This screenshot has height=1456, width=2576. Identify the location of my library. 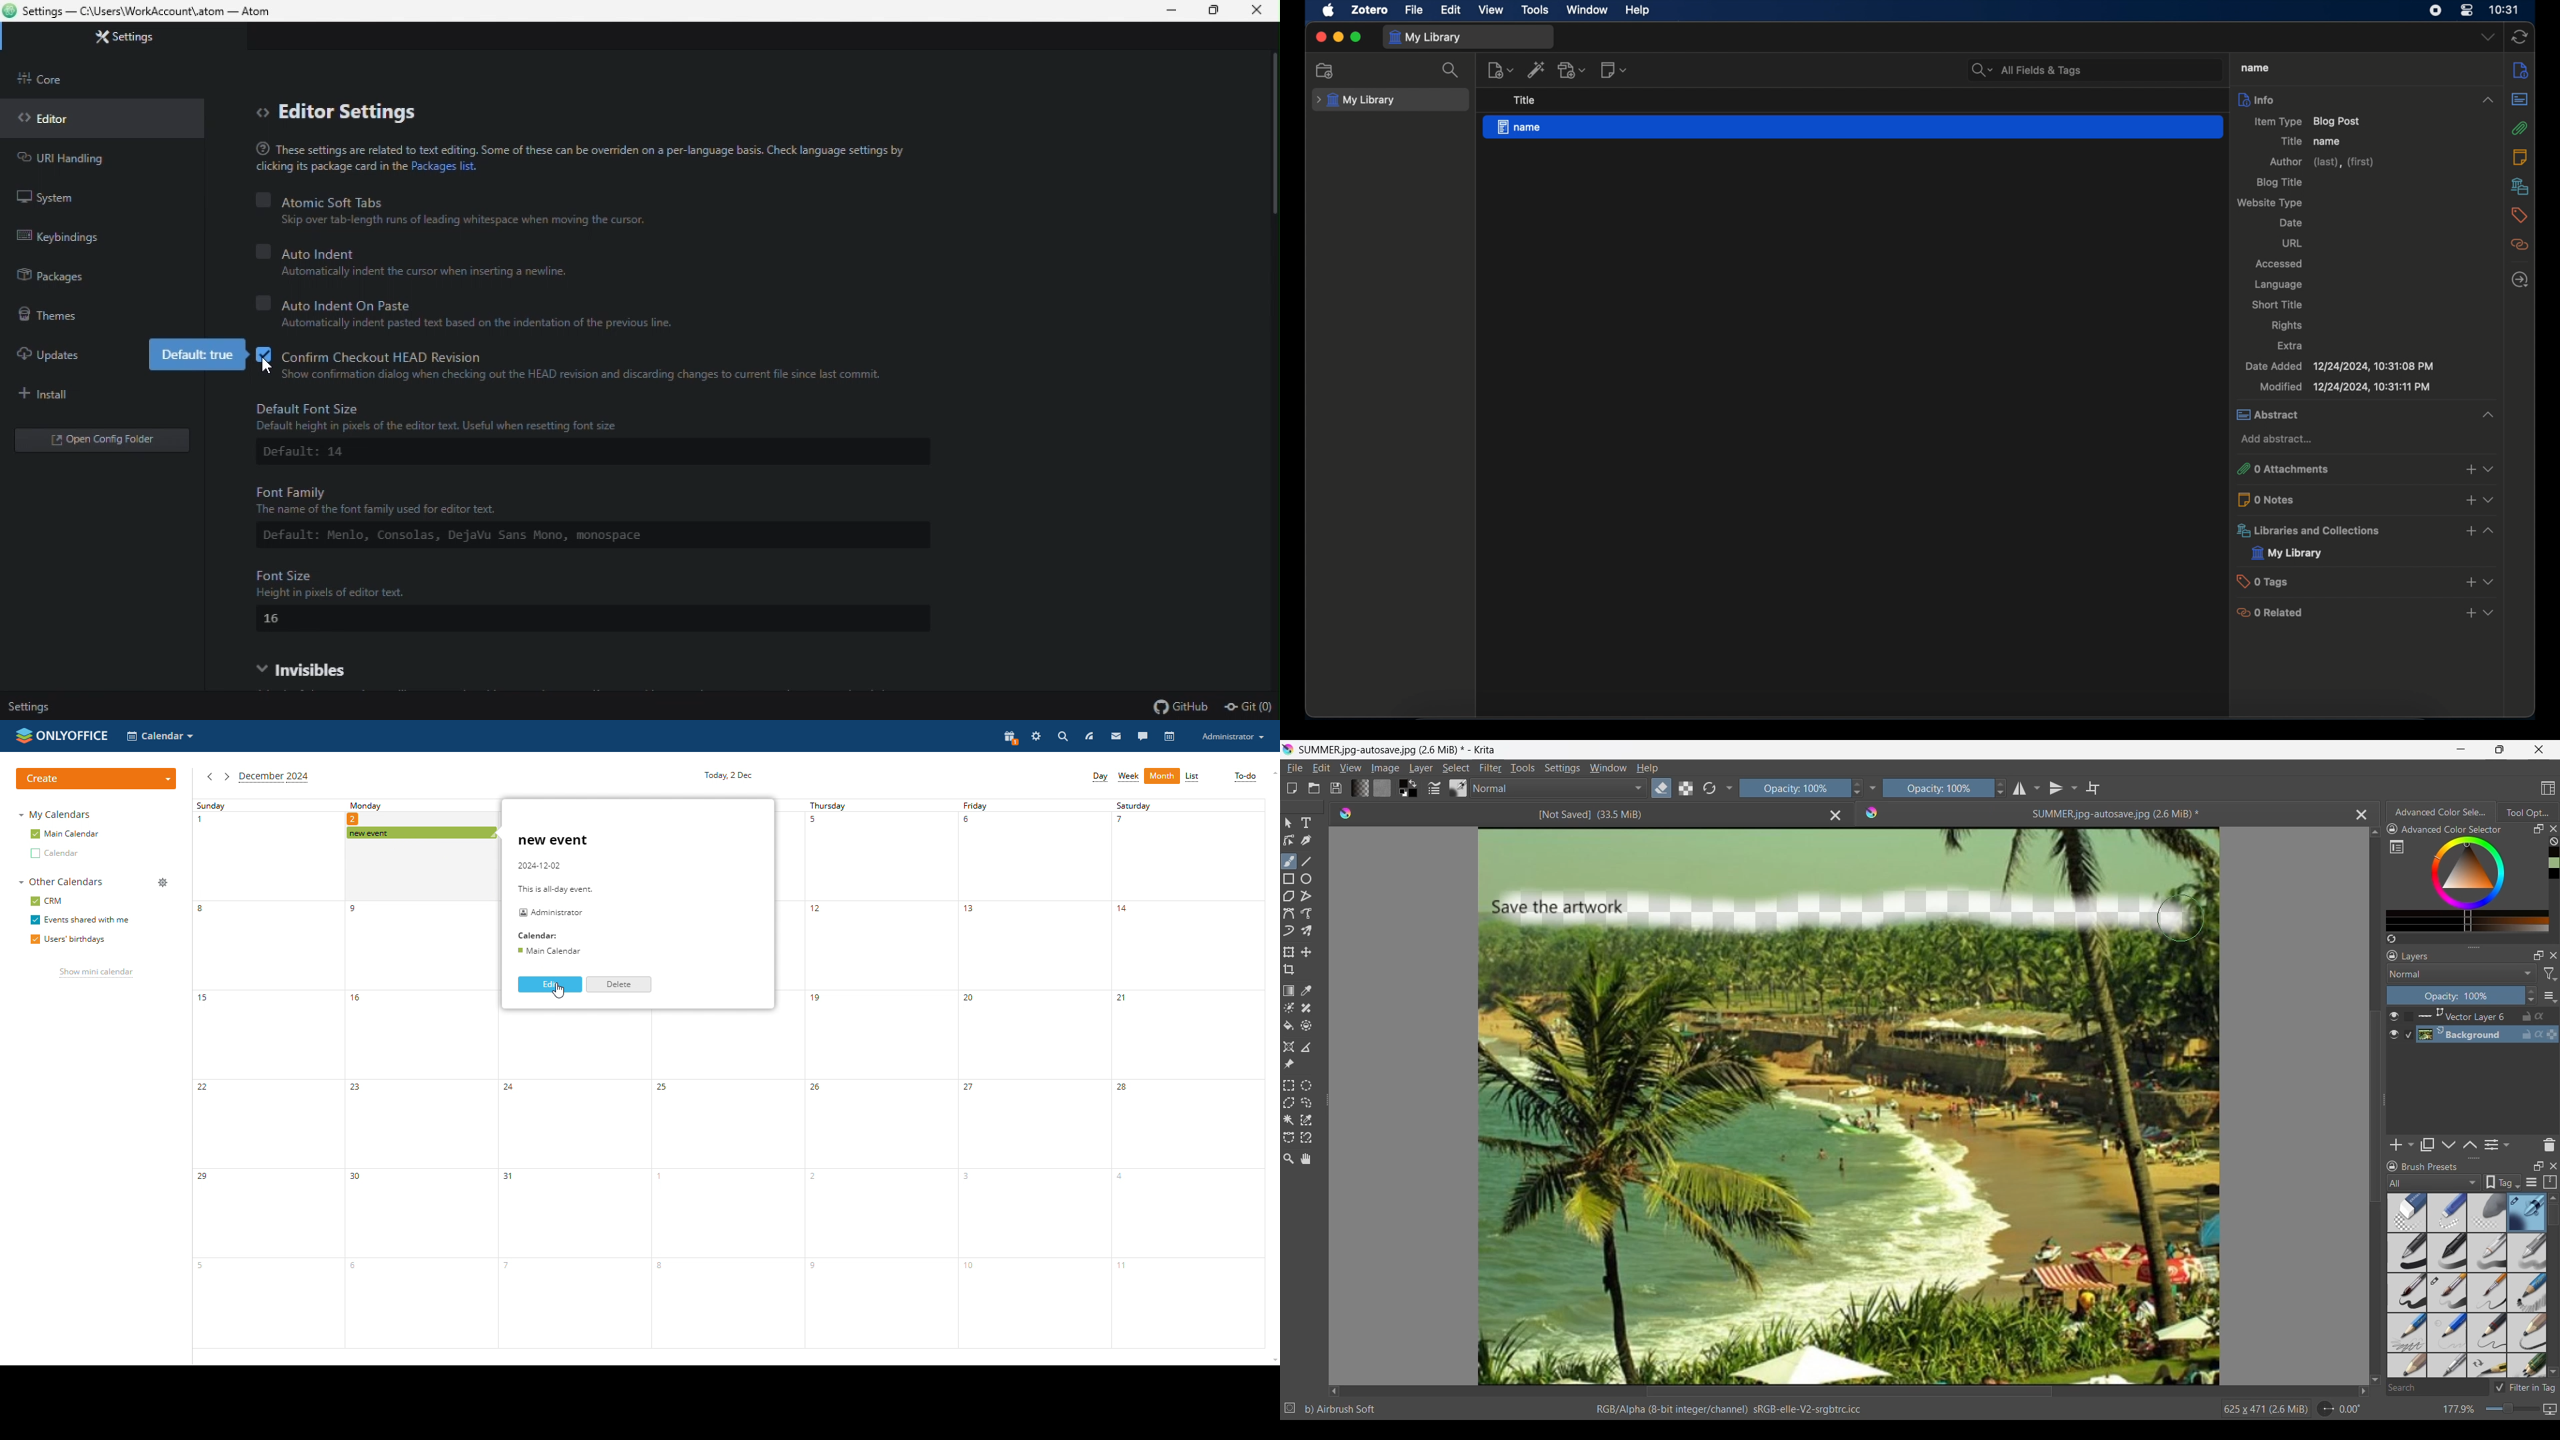
(1427, 37).